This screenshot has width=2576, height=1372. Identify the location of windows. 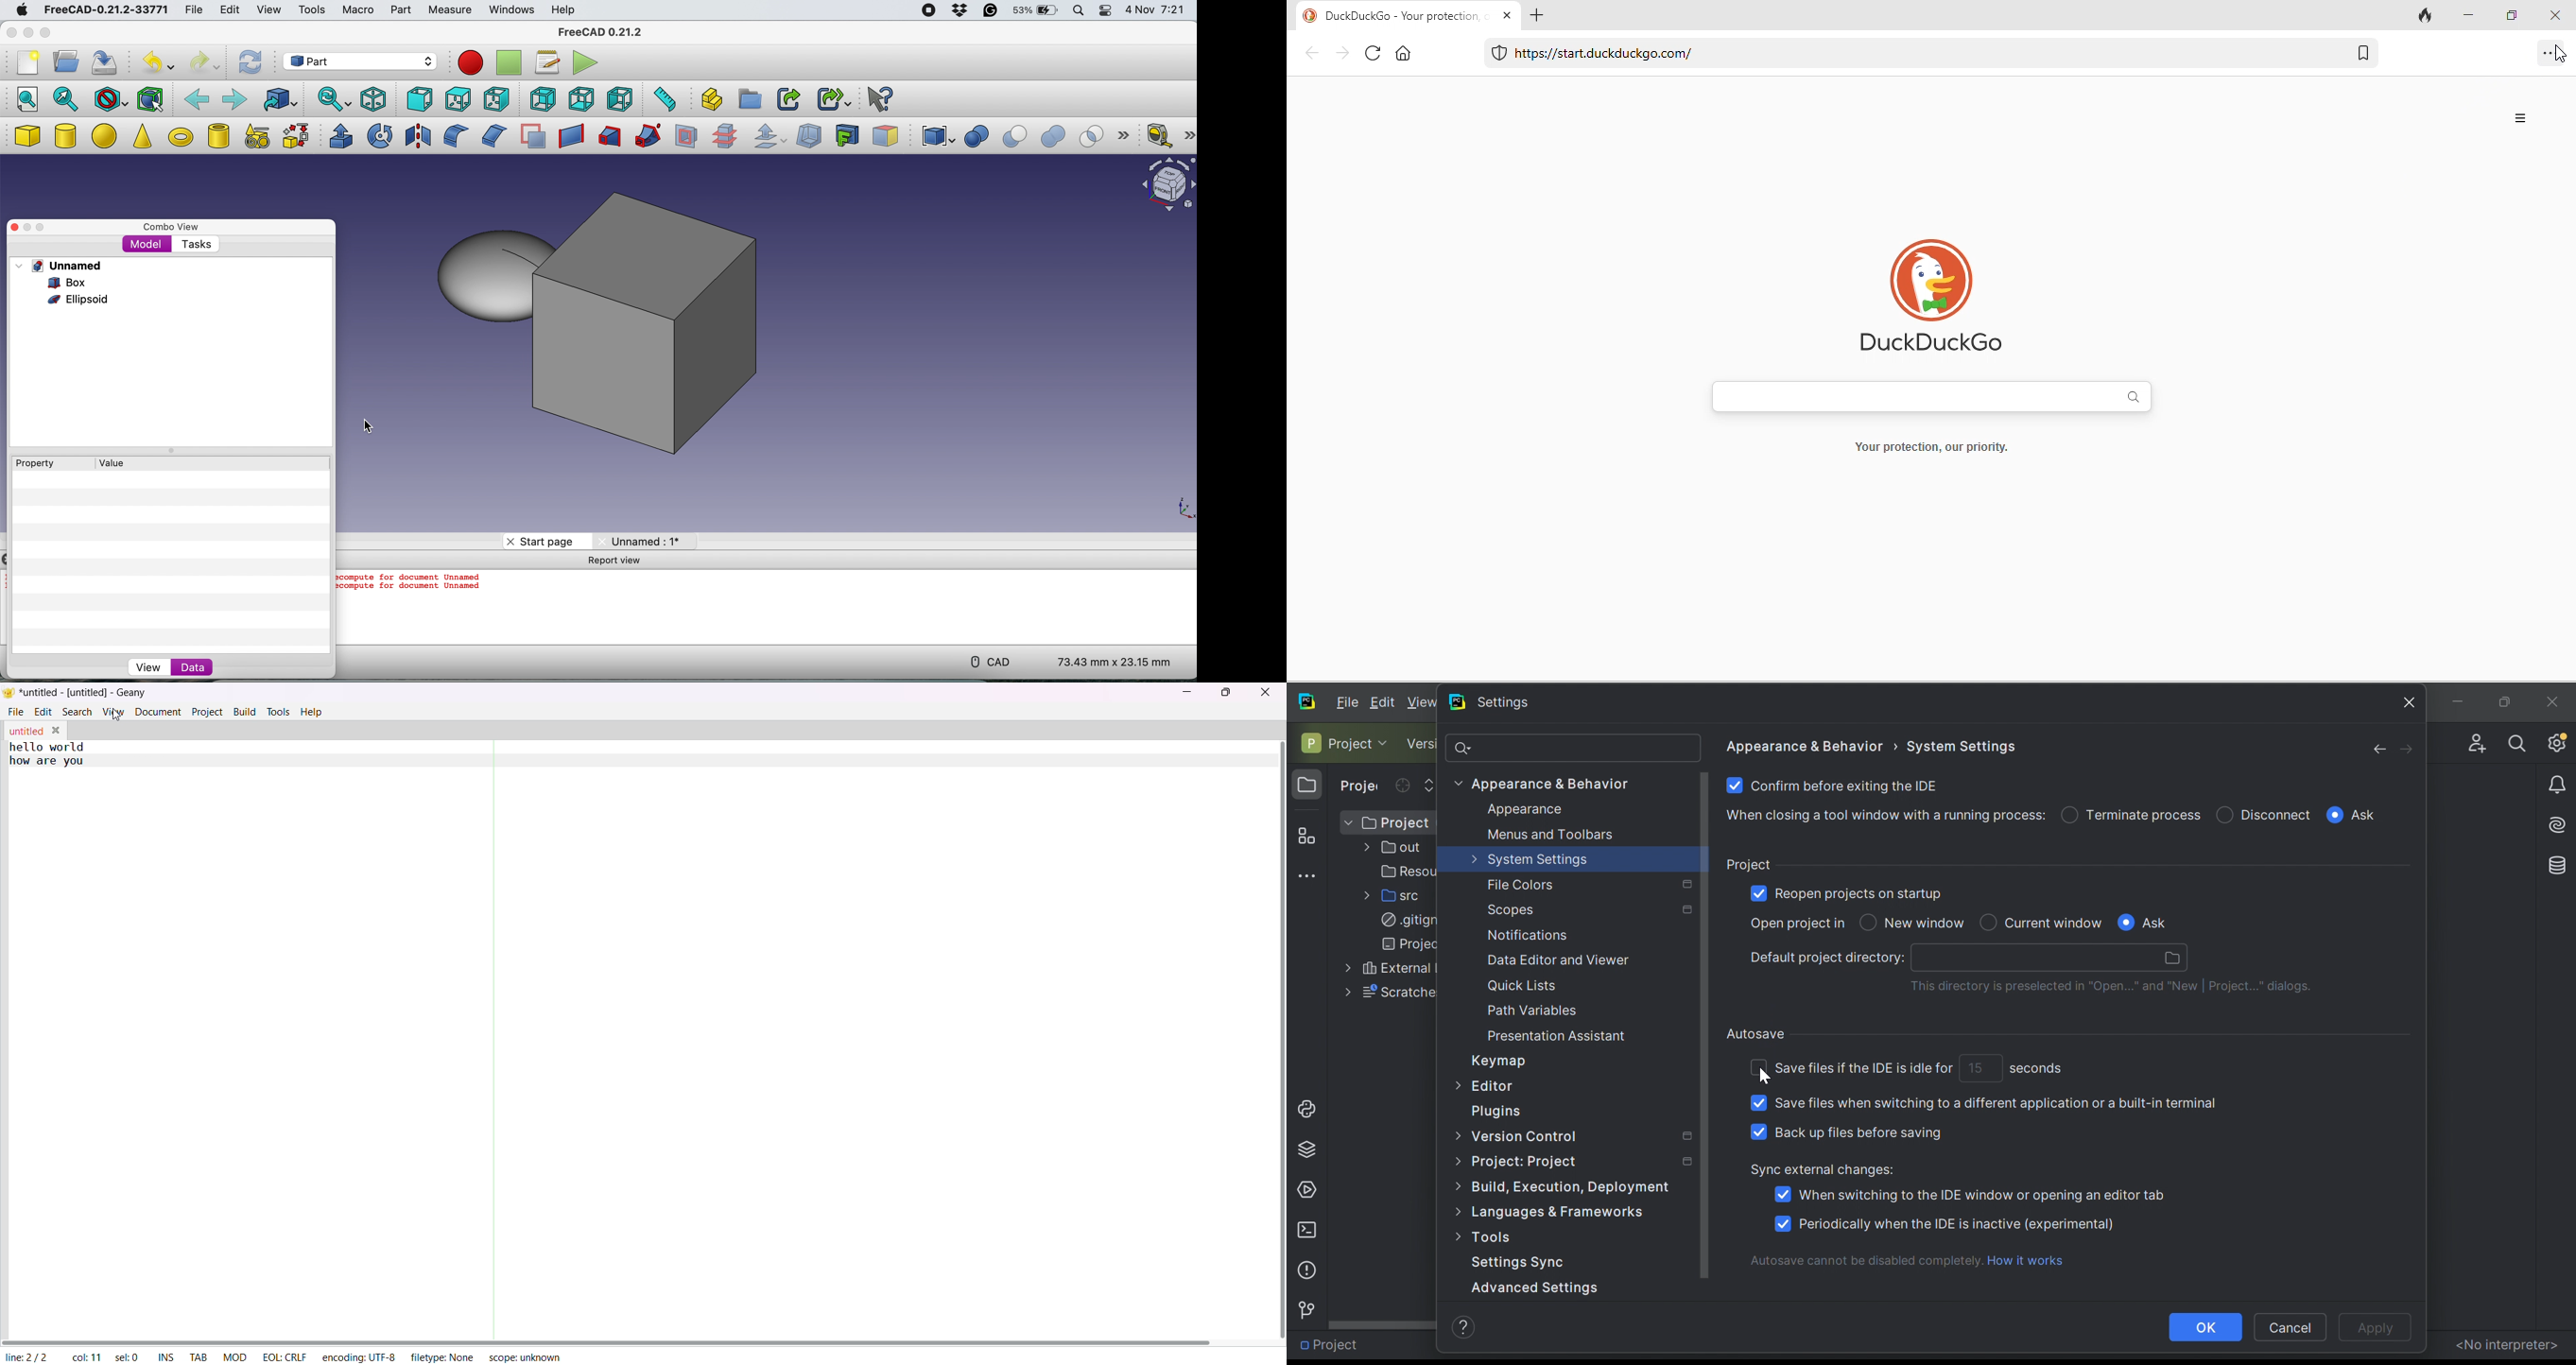
(511, 10).